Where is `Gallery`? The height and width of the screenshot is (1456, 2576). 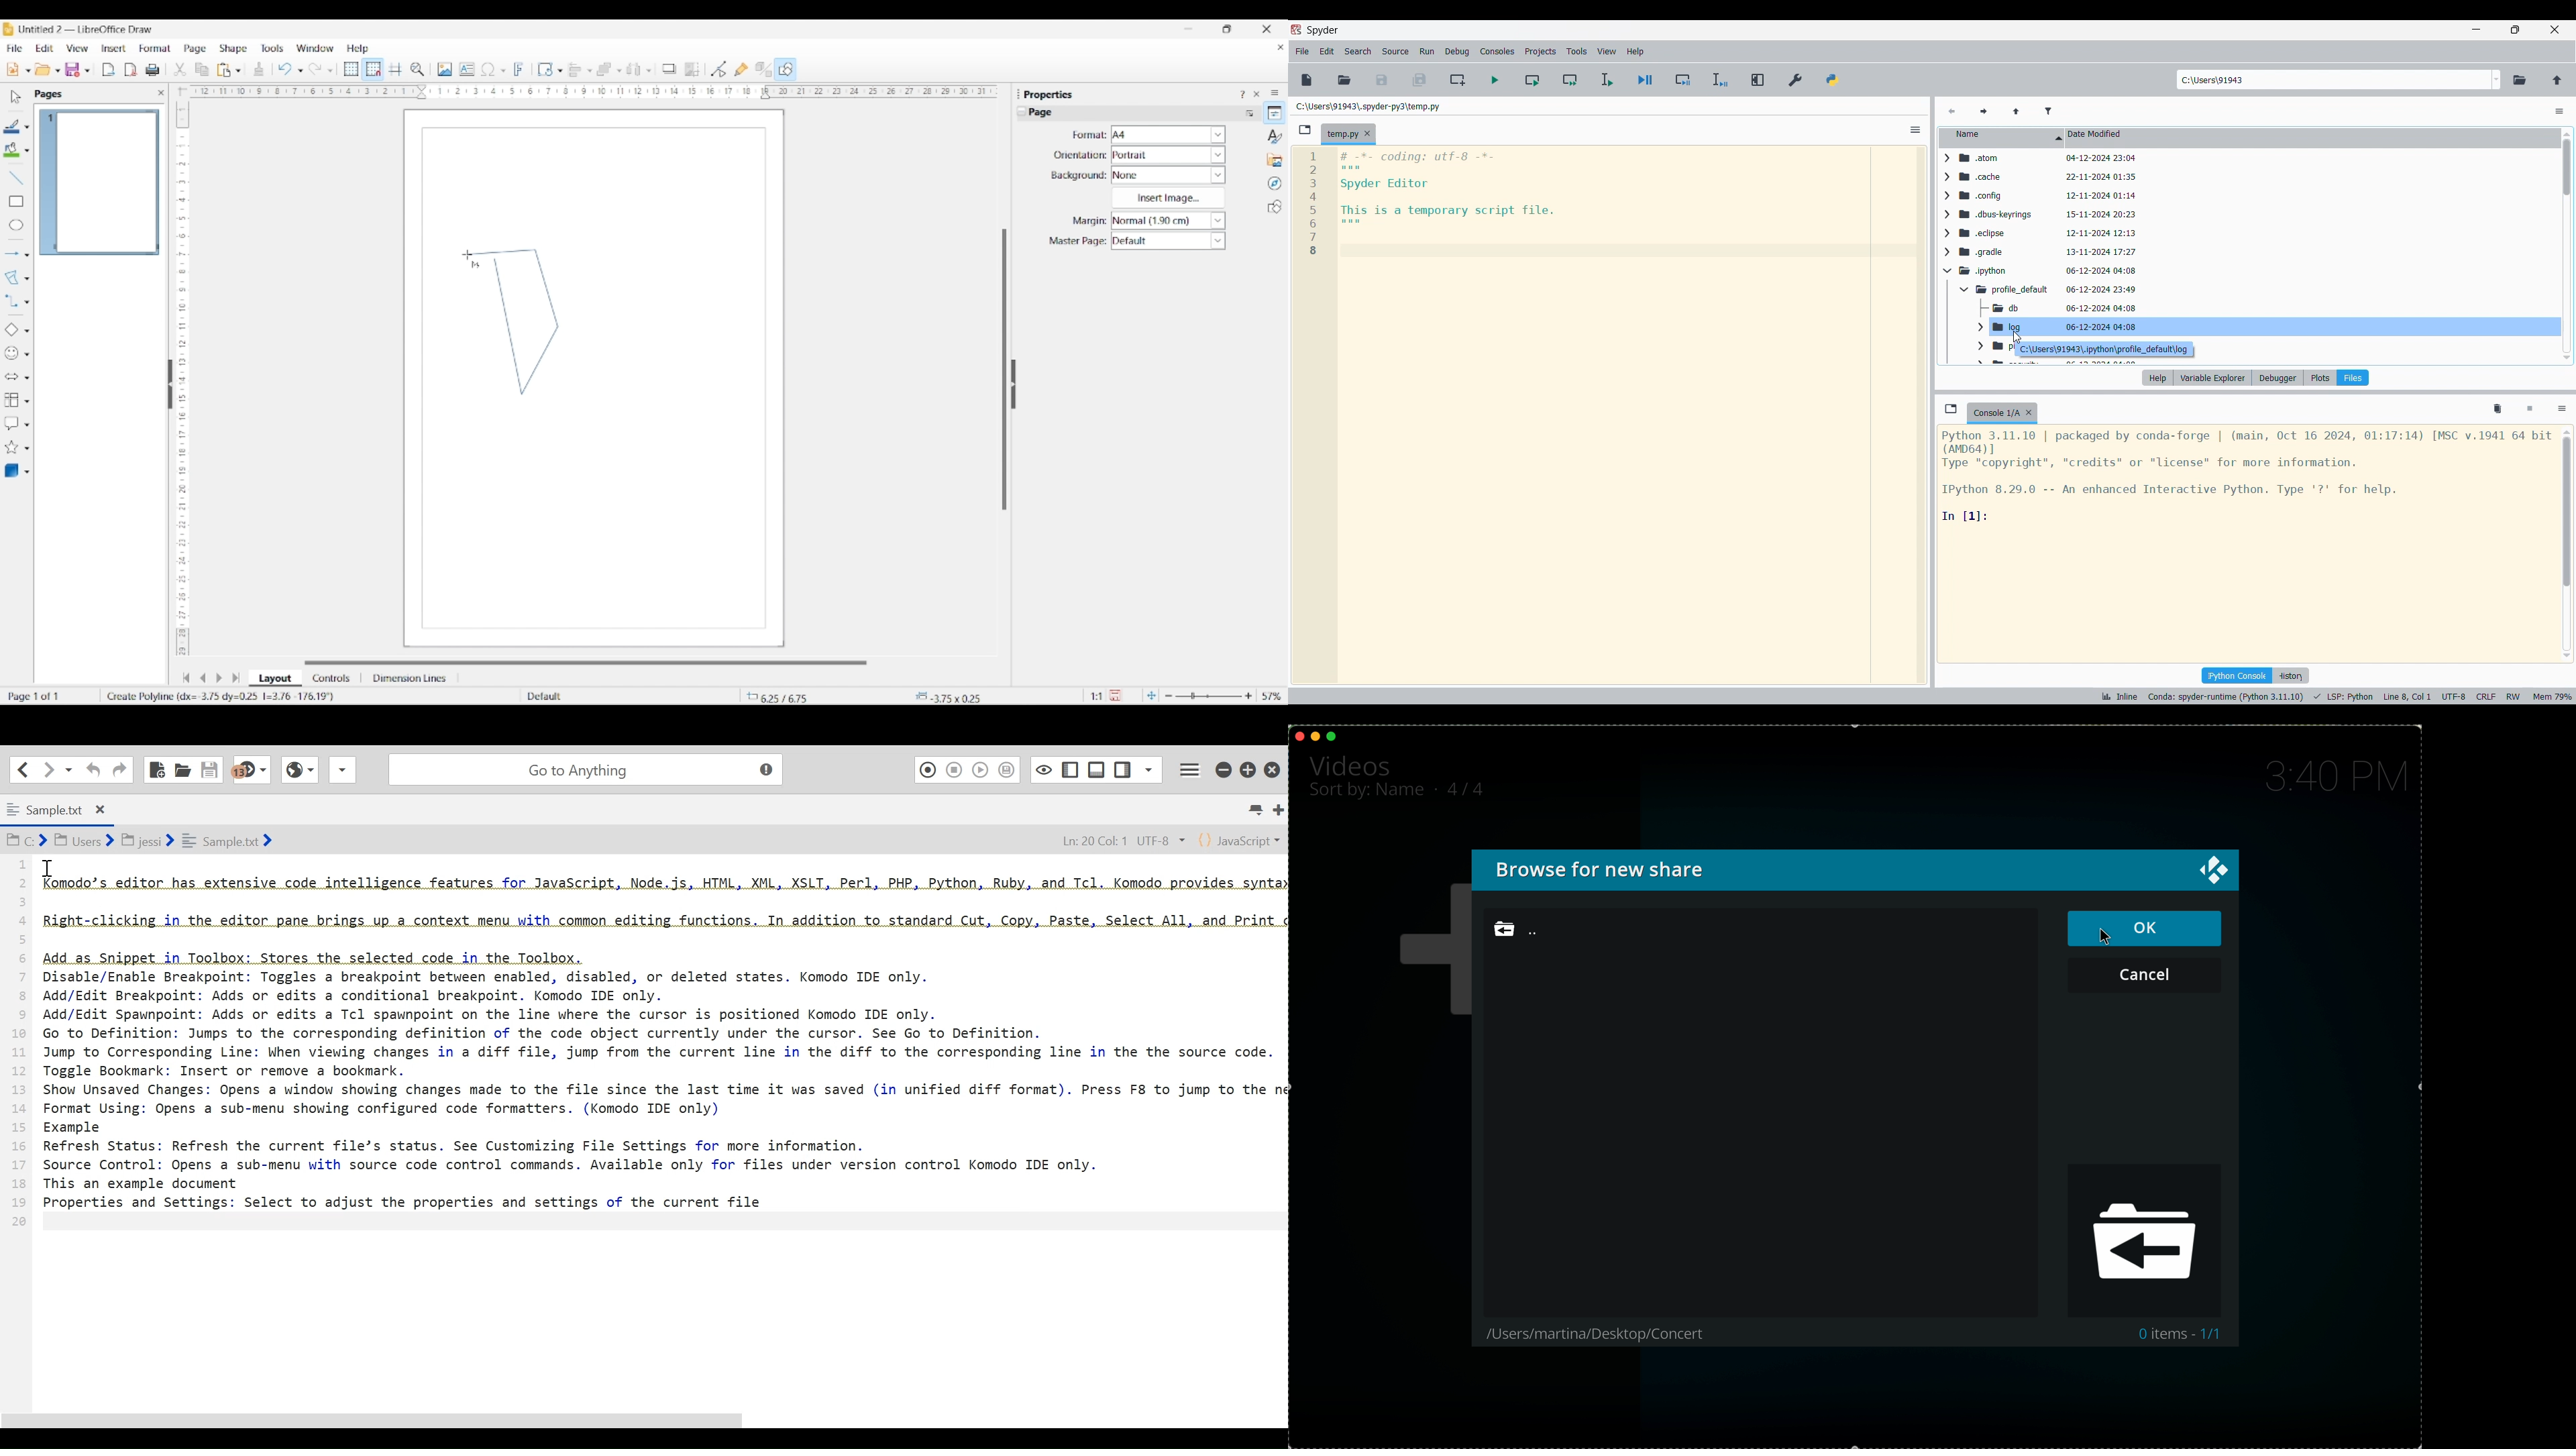
Gallery is located at coordinates (1275, 160).